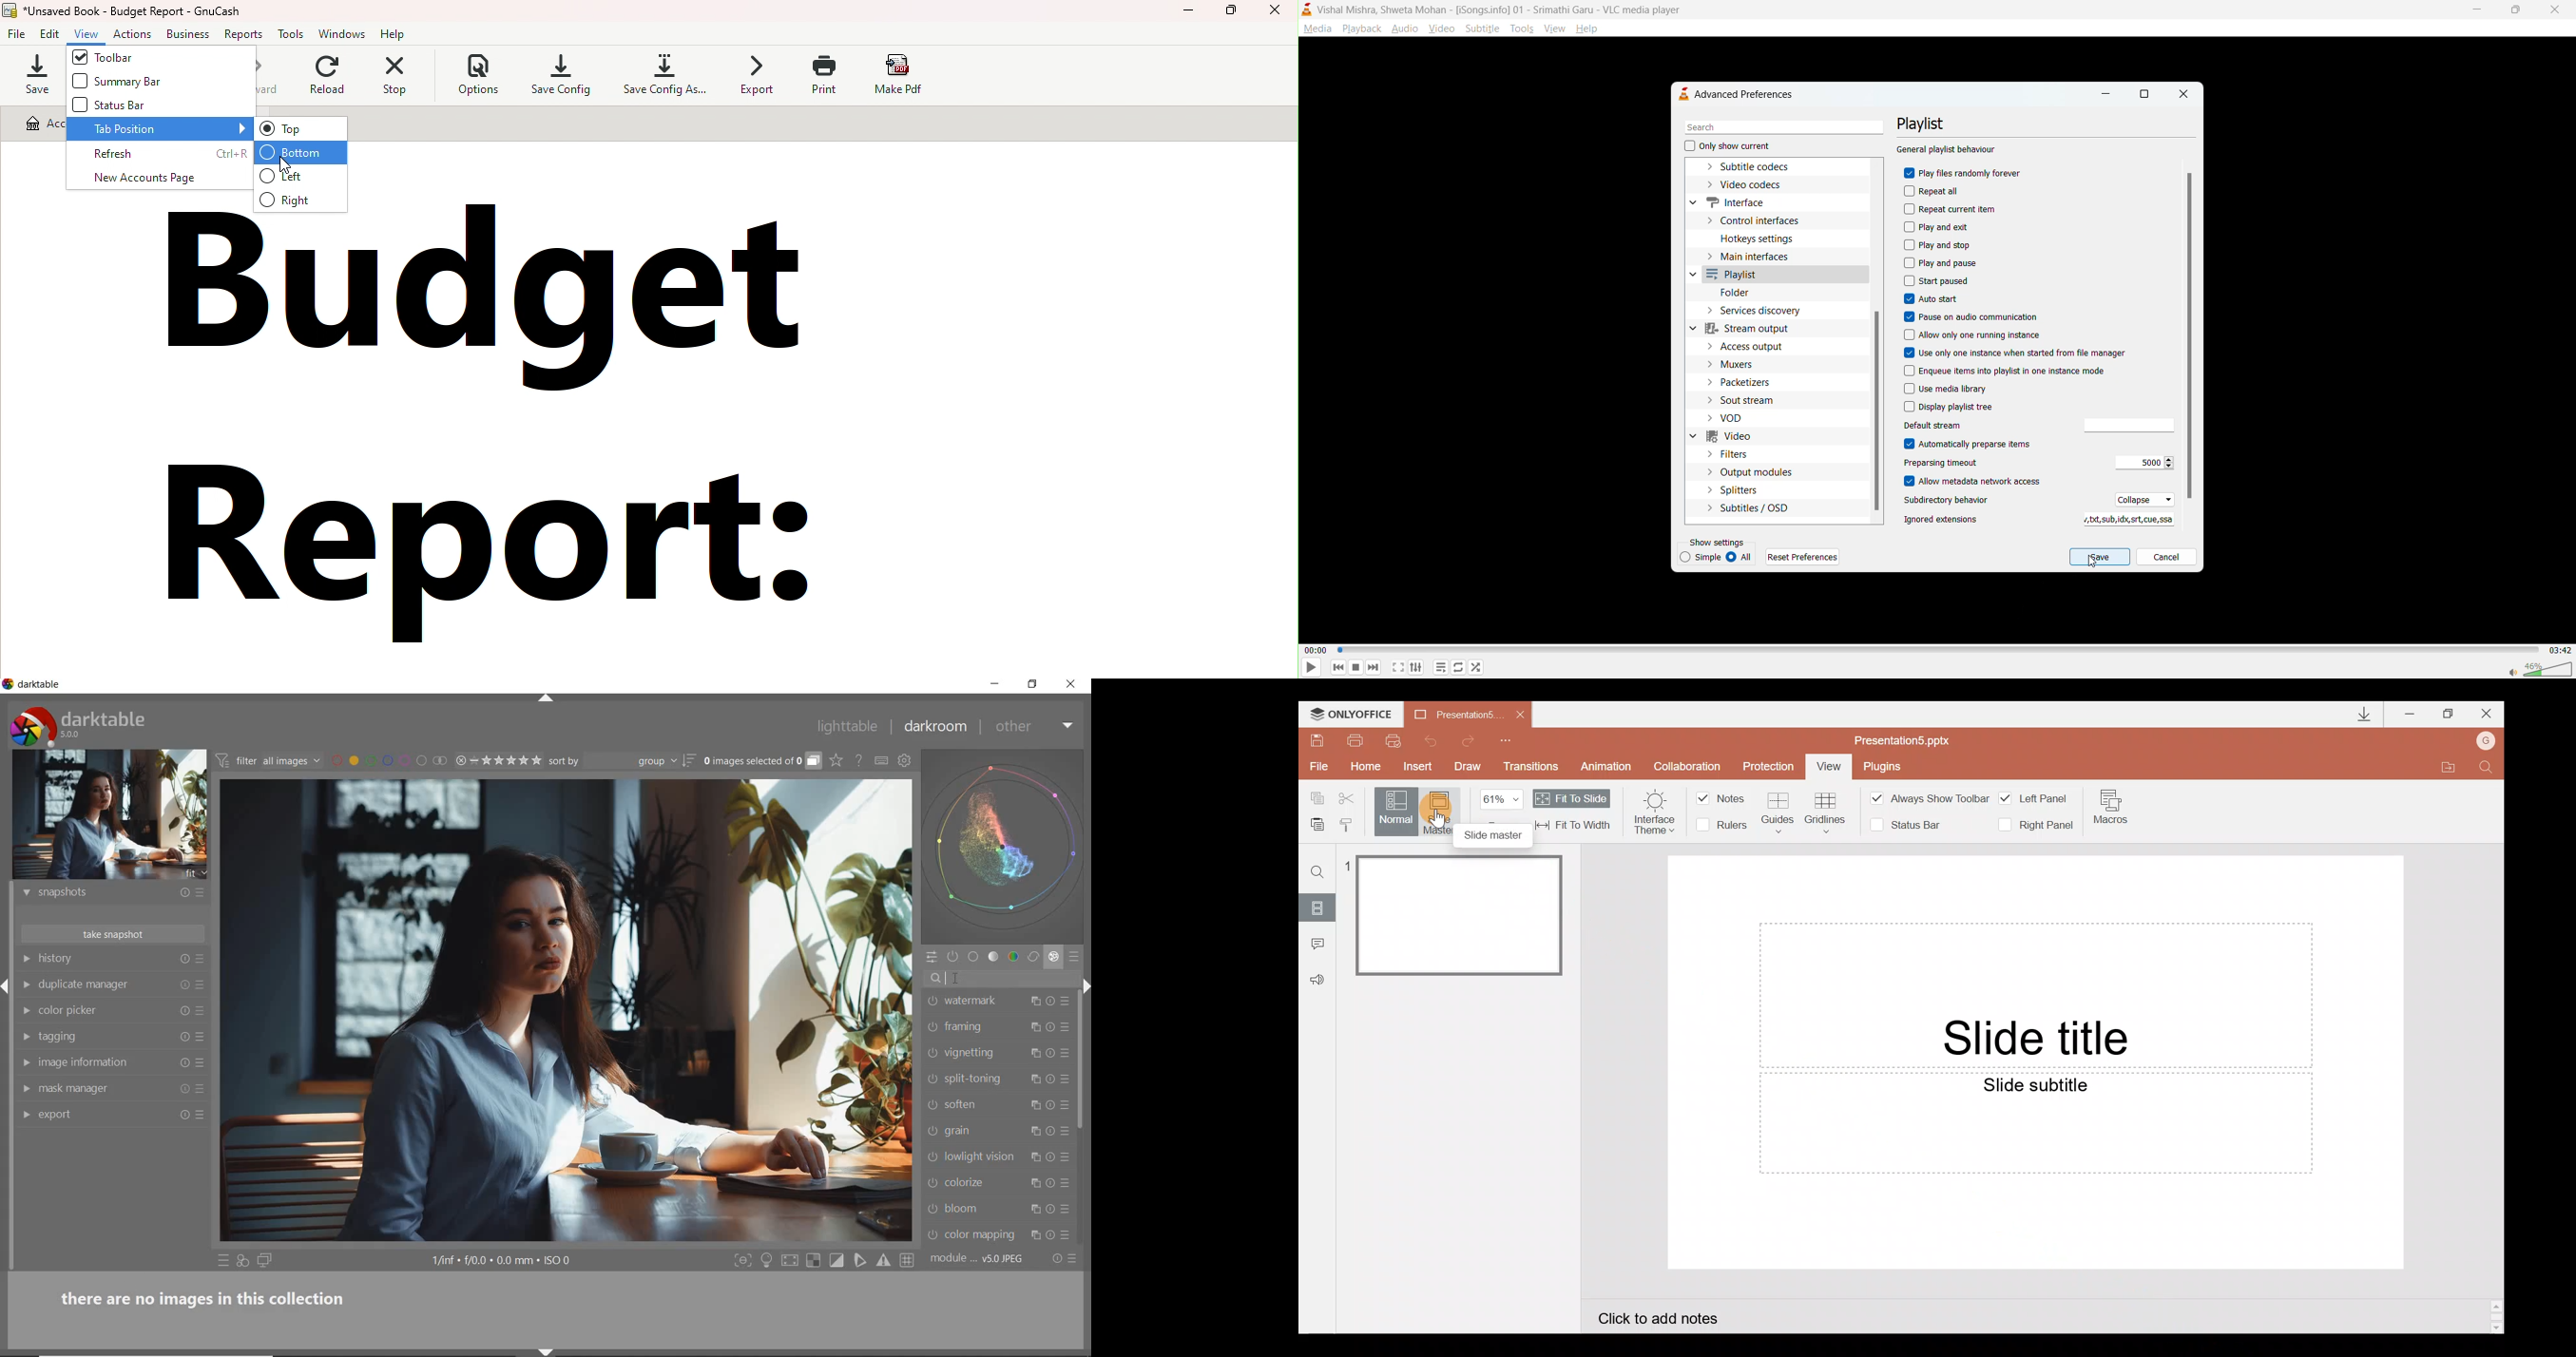 This screenshot has width=2576, height=1372. Describe the element at coordinates (202, 1037) in the screenshot. I see `preset and preferences` at that location.